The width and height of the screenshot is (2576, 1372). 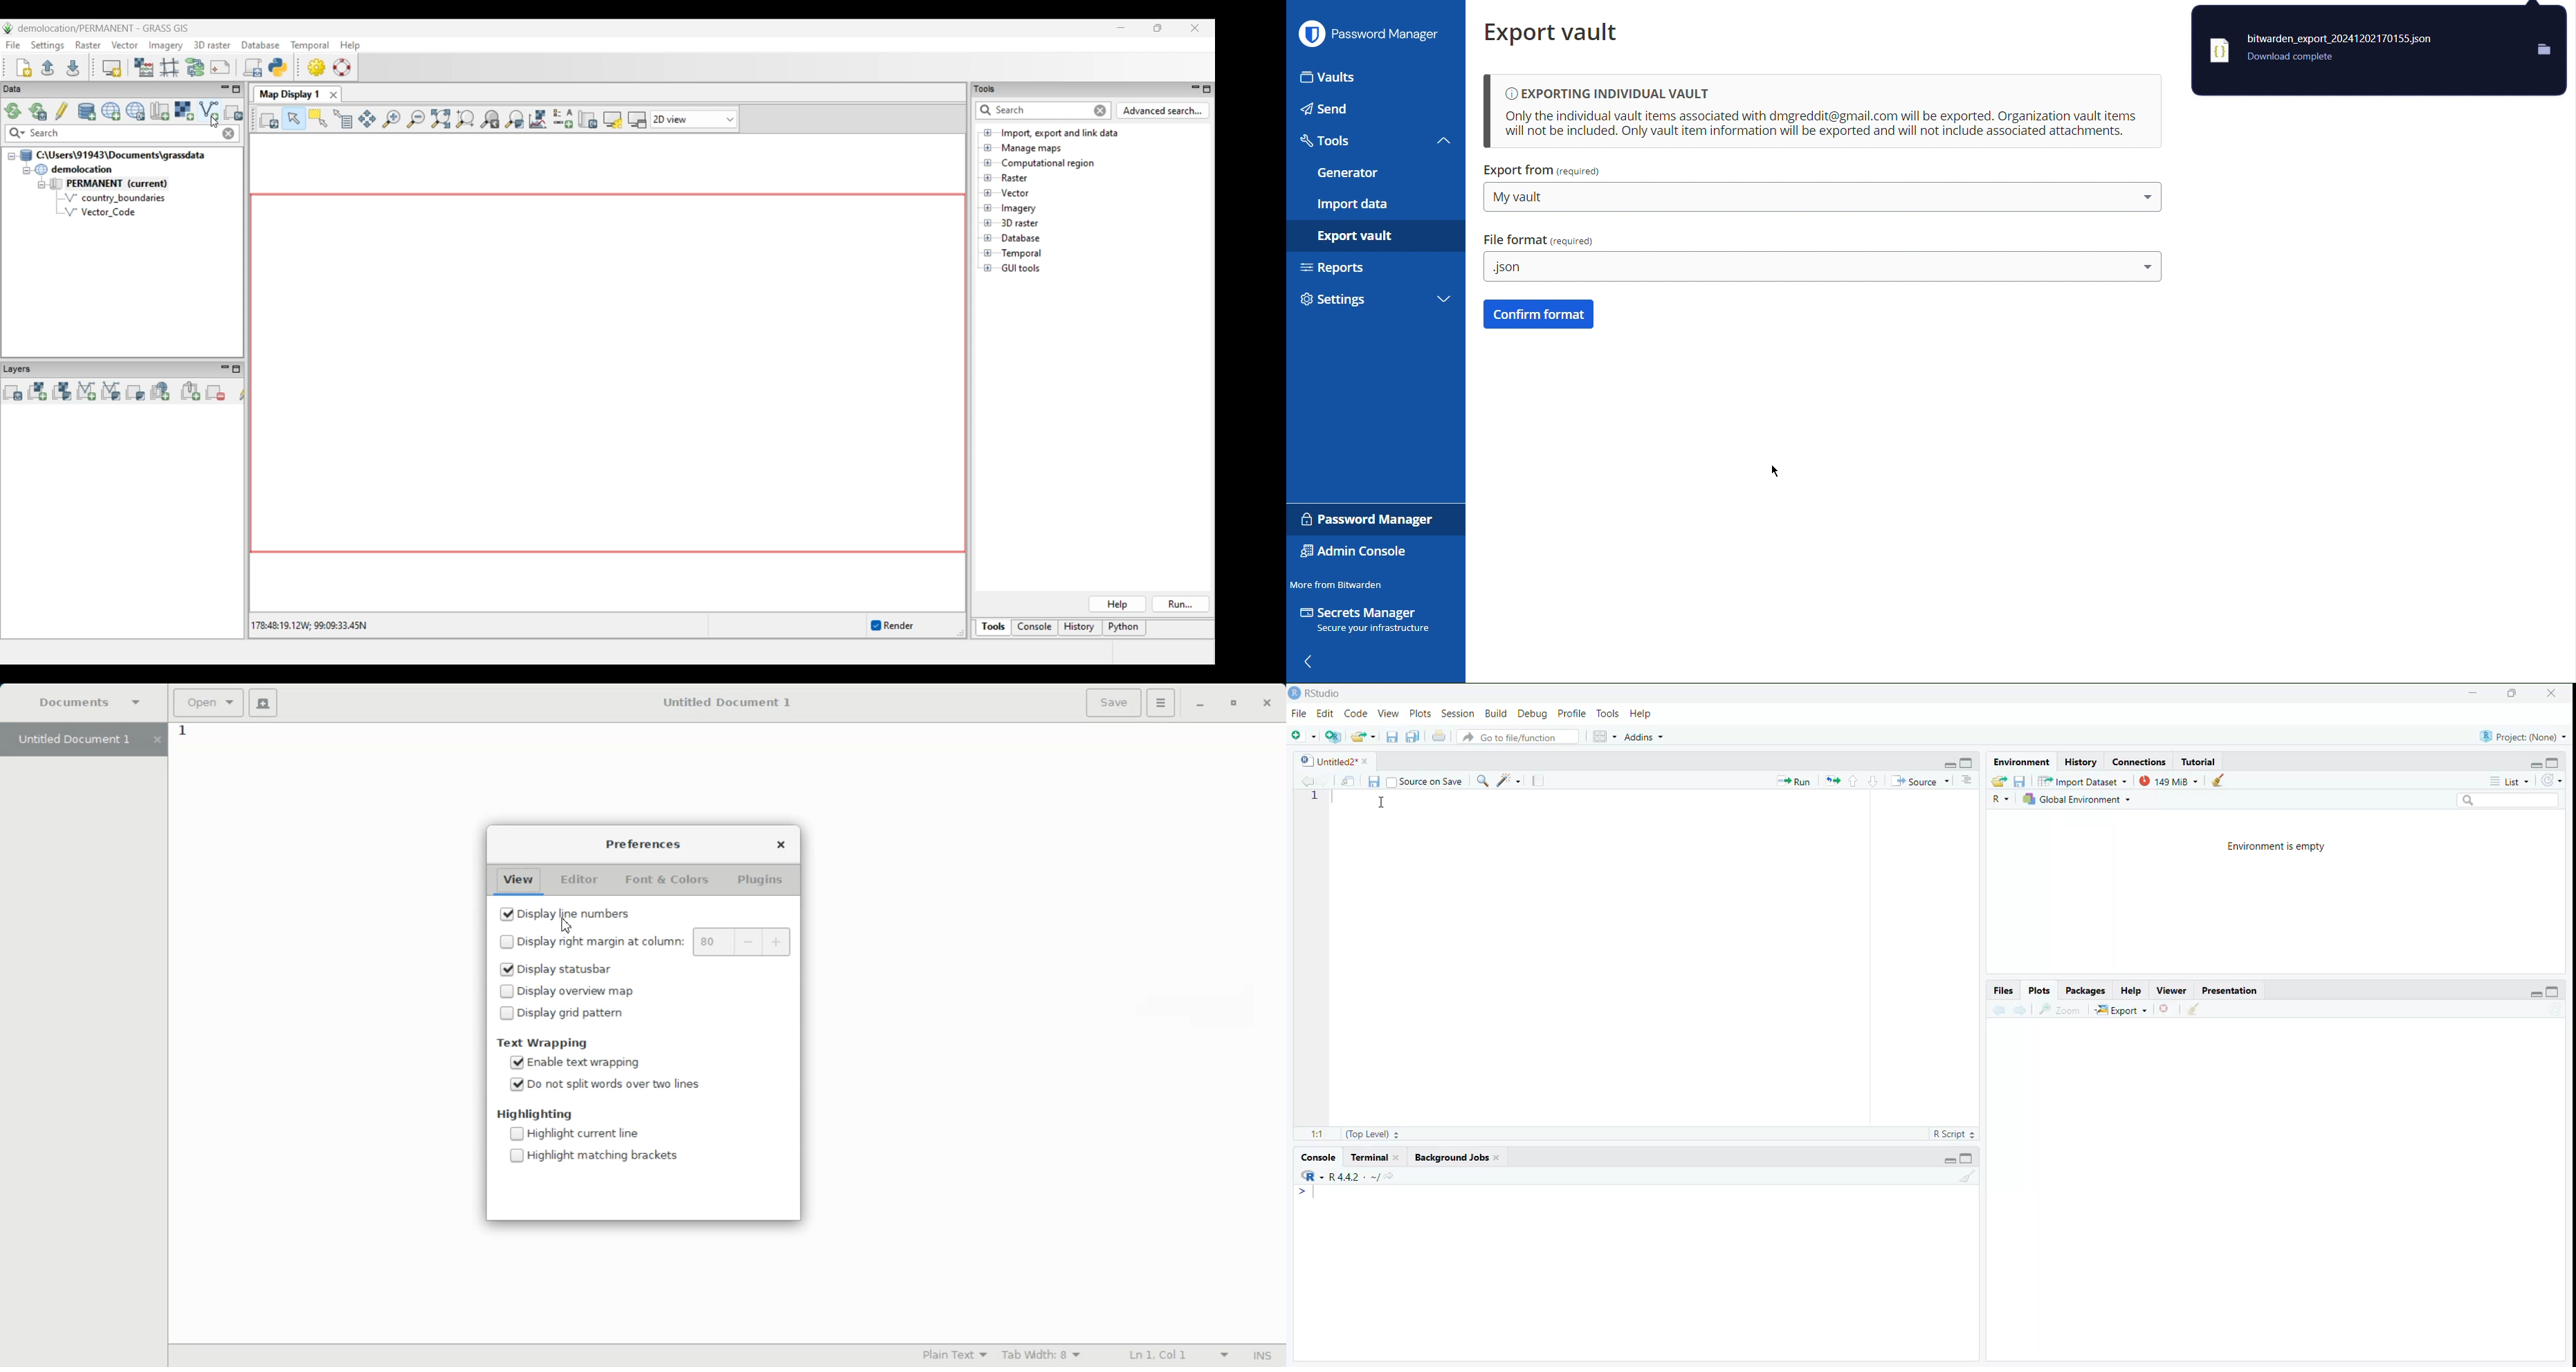 What do you see at coordinates (1483, 780) in the screenshot?
I see `Find/Replace` at bounding box center [1483, 780].